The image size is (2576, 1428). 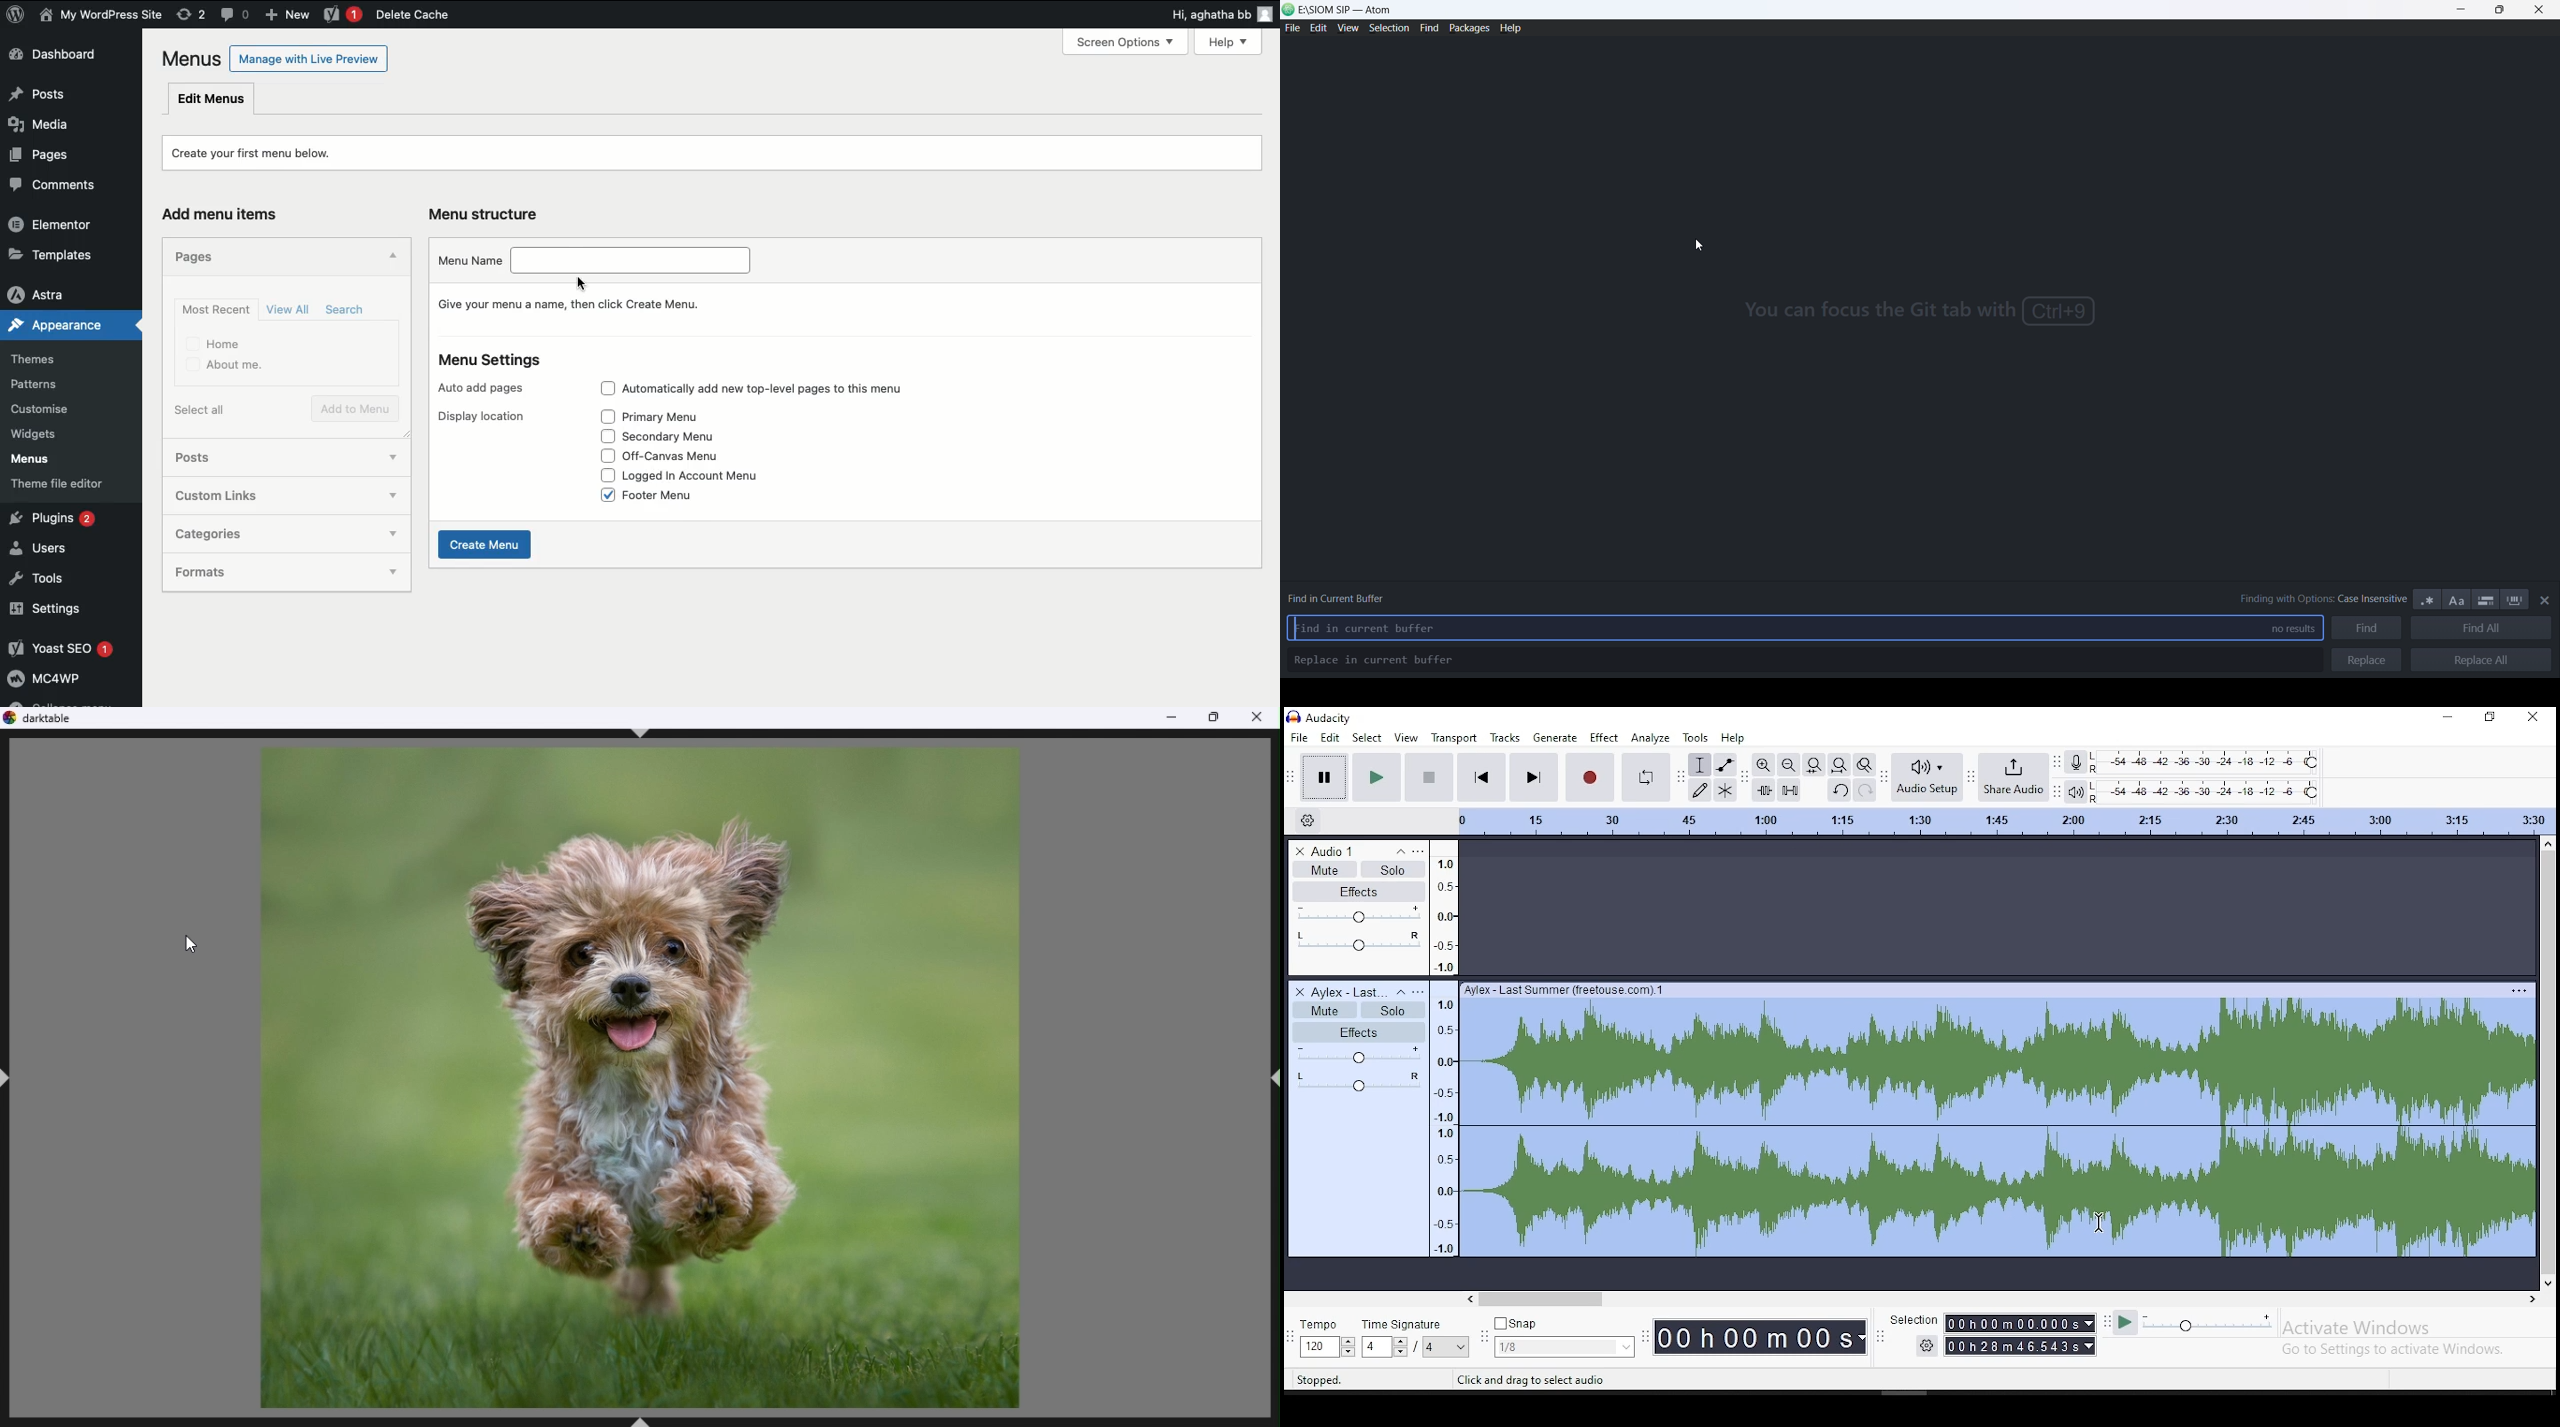 What do you see at coordinates (1400, 851) in the screenshot?
I see `collapse` at bounding box center [1400, 851].